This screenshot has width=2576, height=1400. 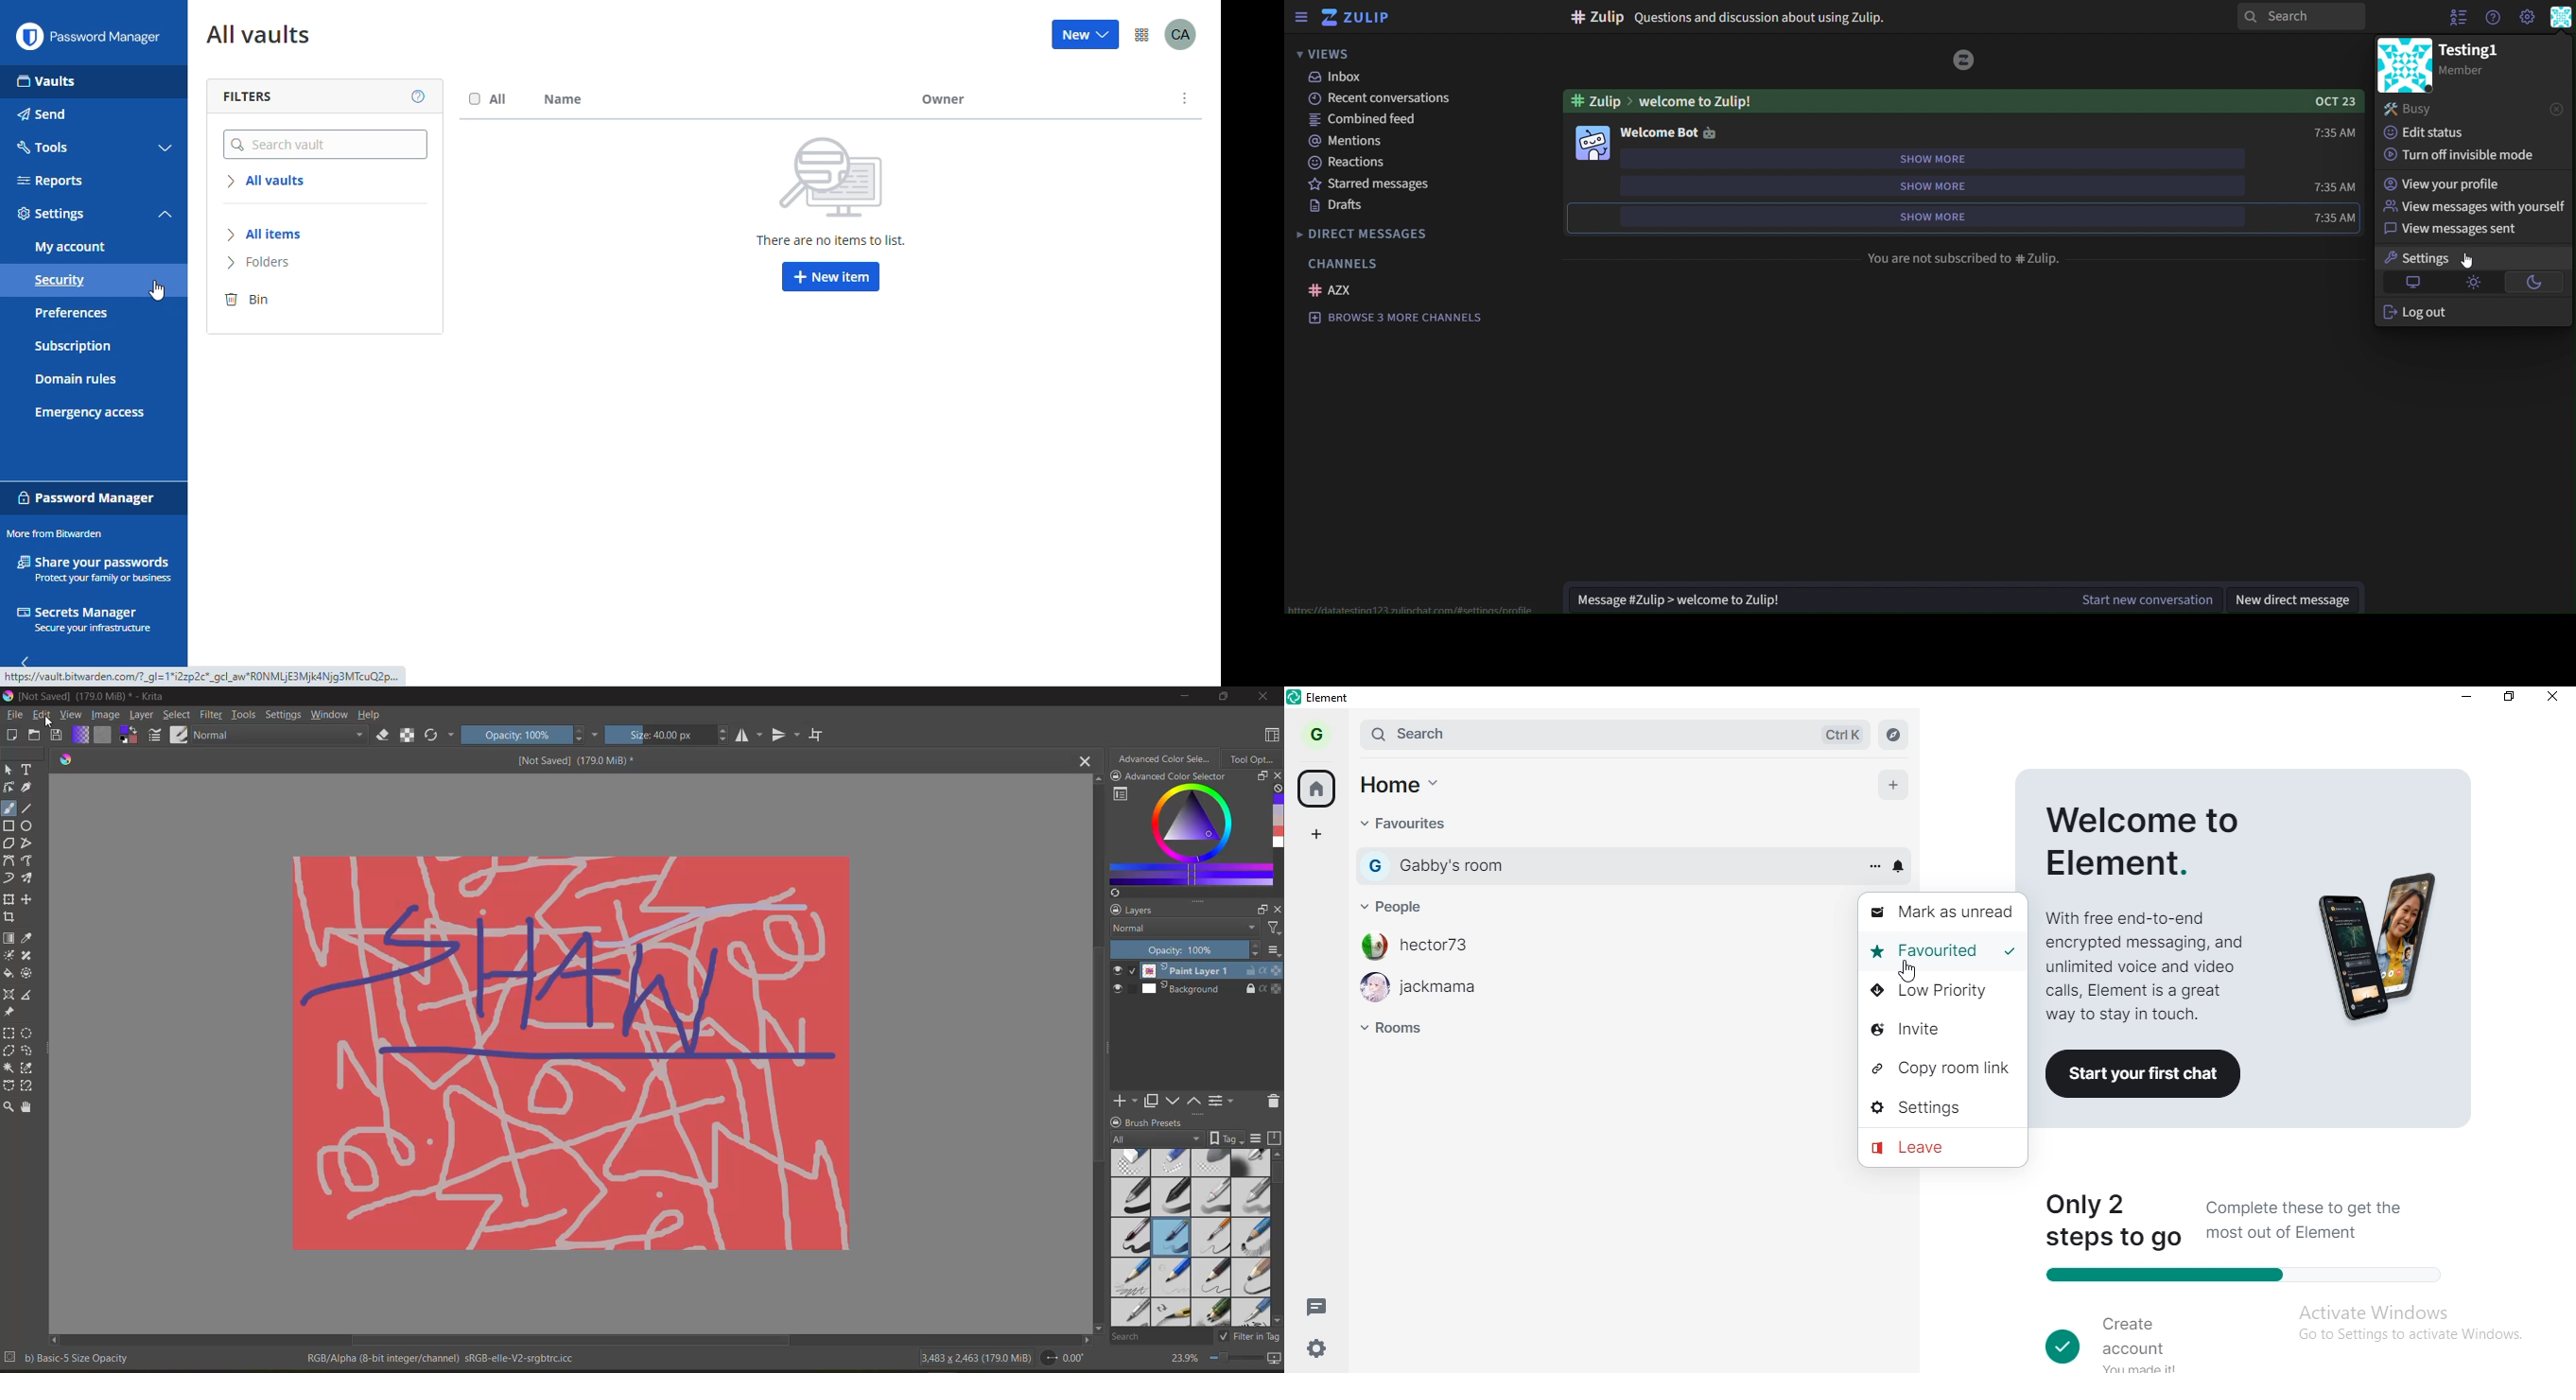 What do you see at coordinates (1224, 1100) in the screenshot?
I see `view or change layer` at bounding box center [1224, 1100].